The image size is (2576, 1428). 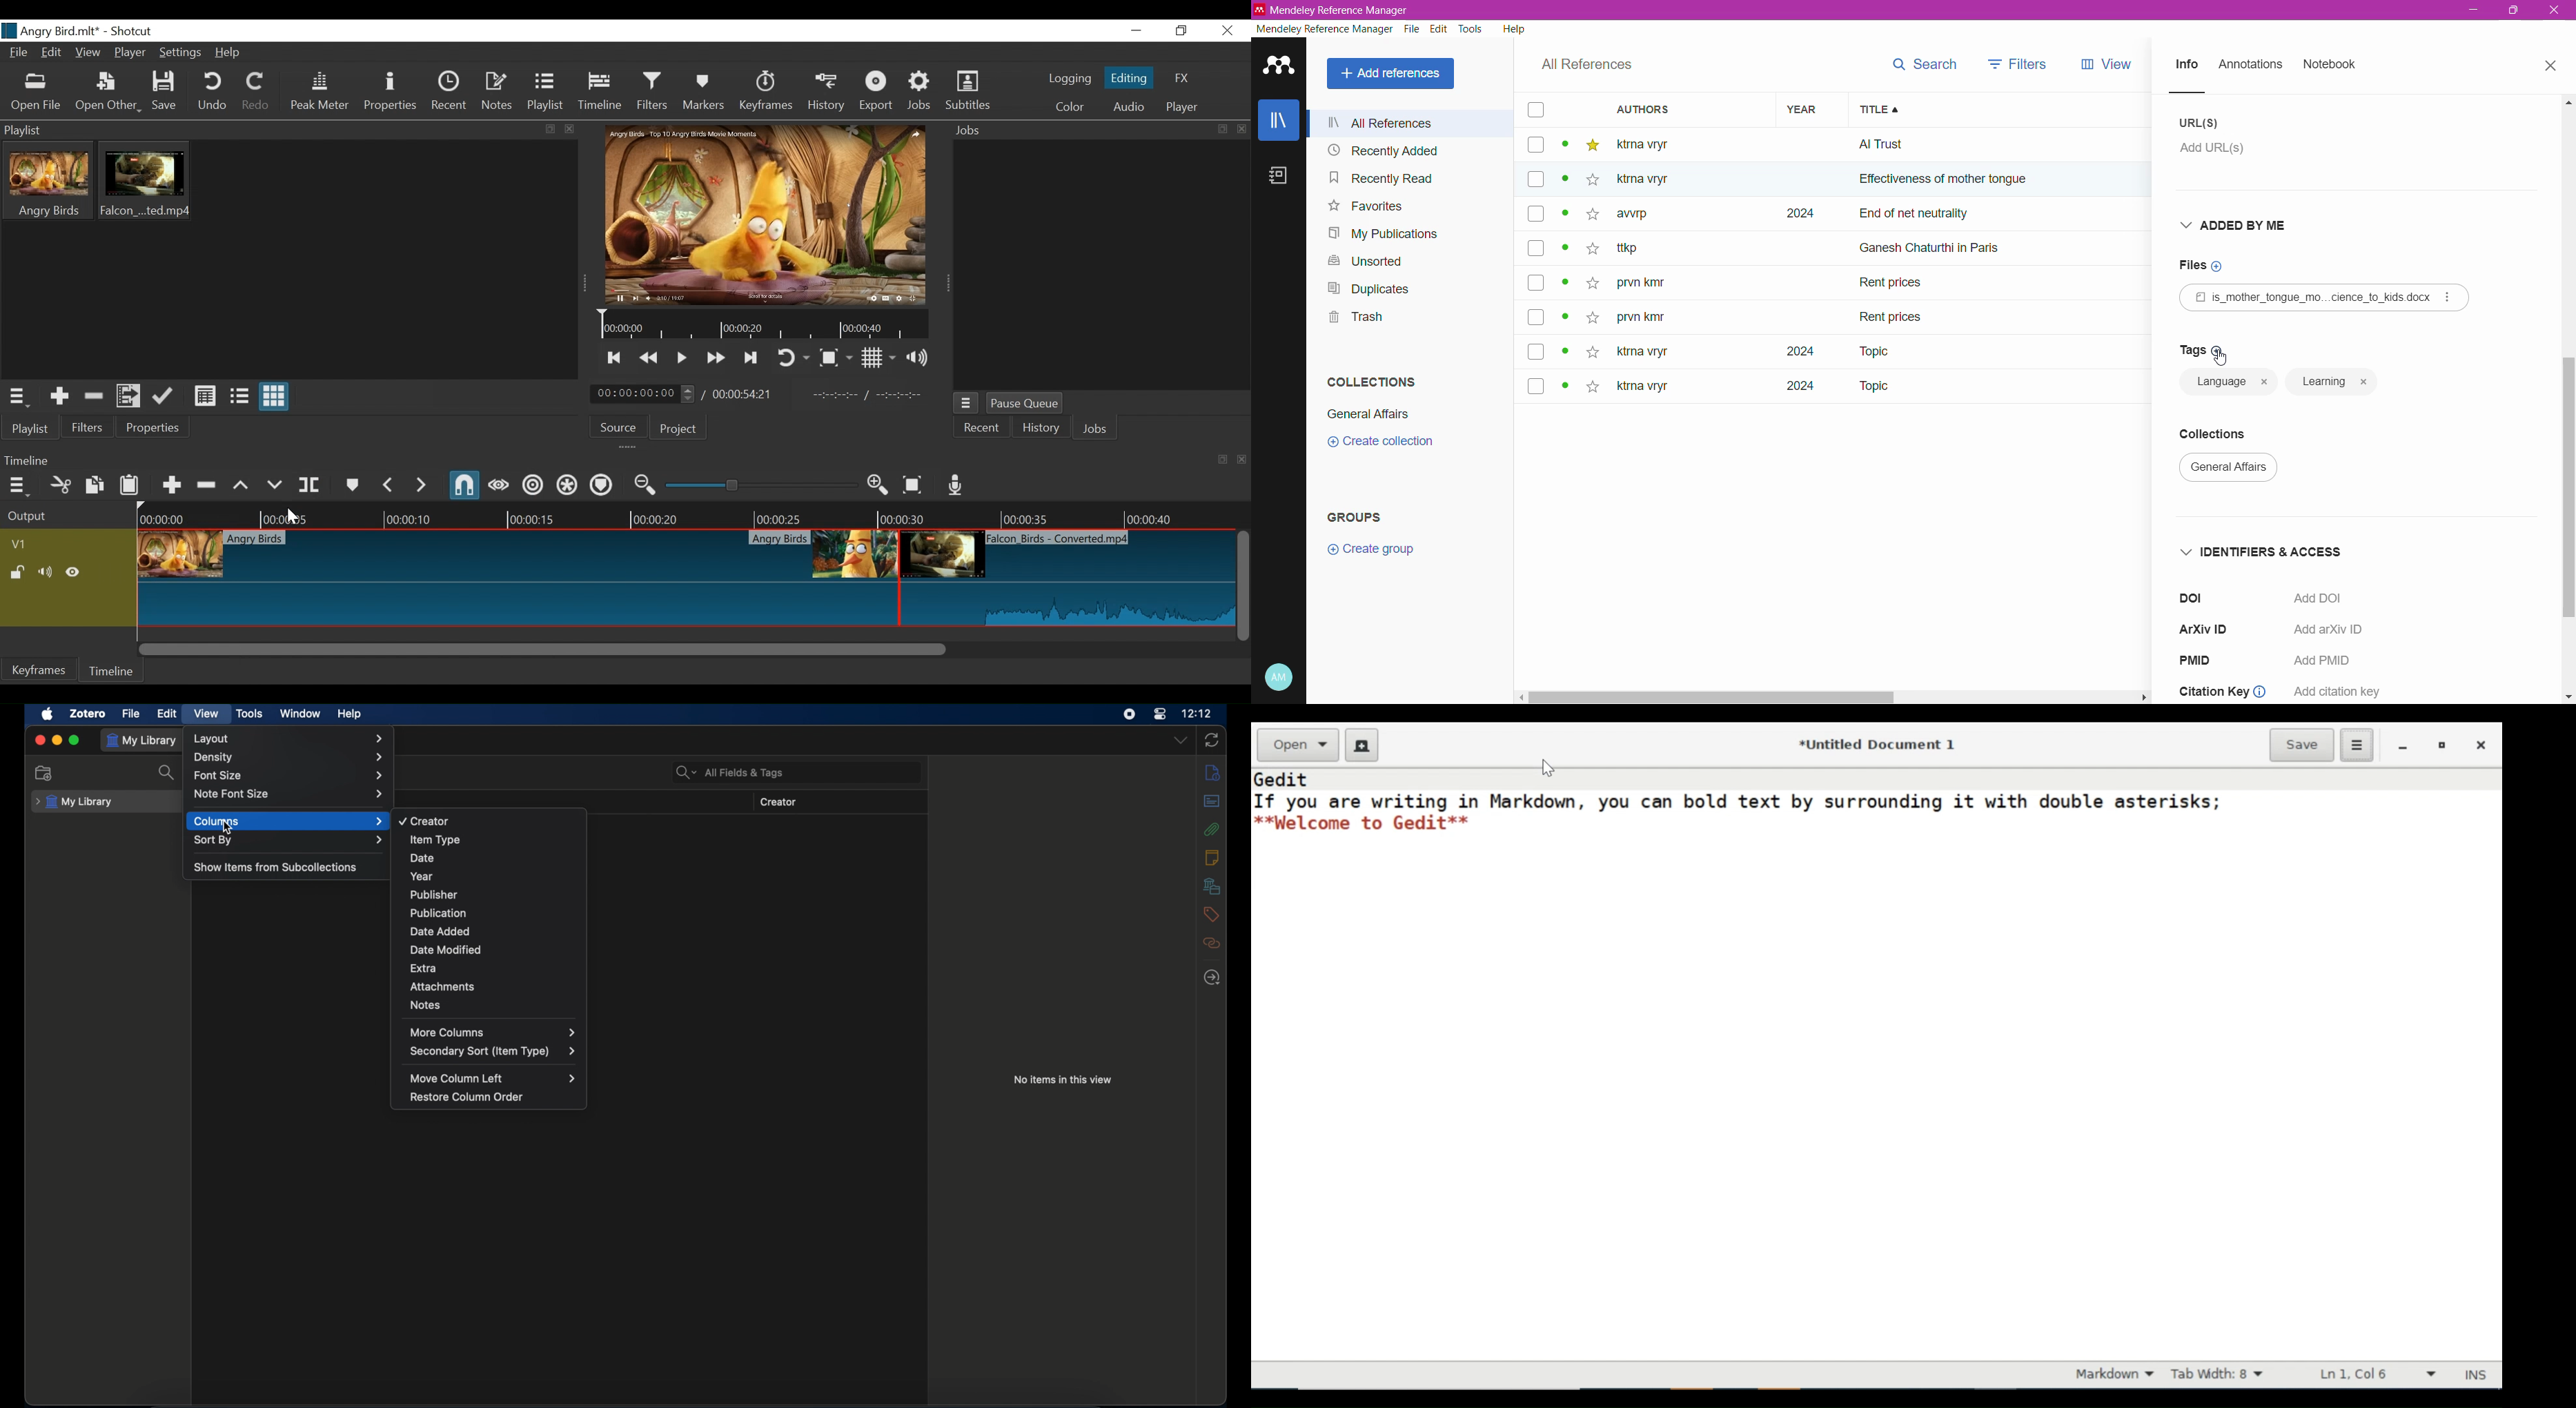 I want to click on Play forward quickly, so click(x=716, y=357).